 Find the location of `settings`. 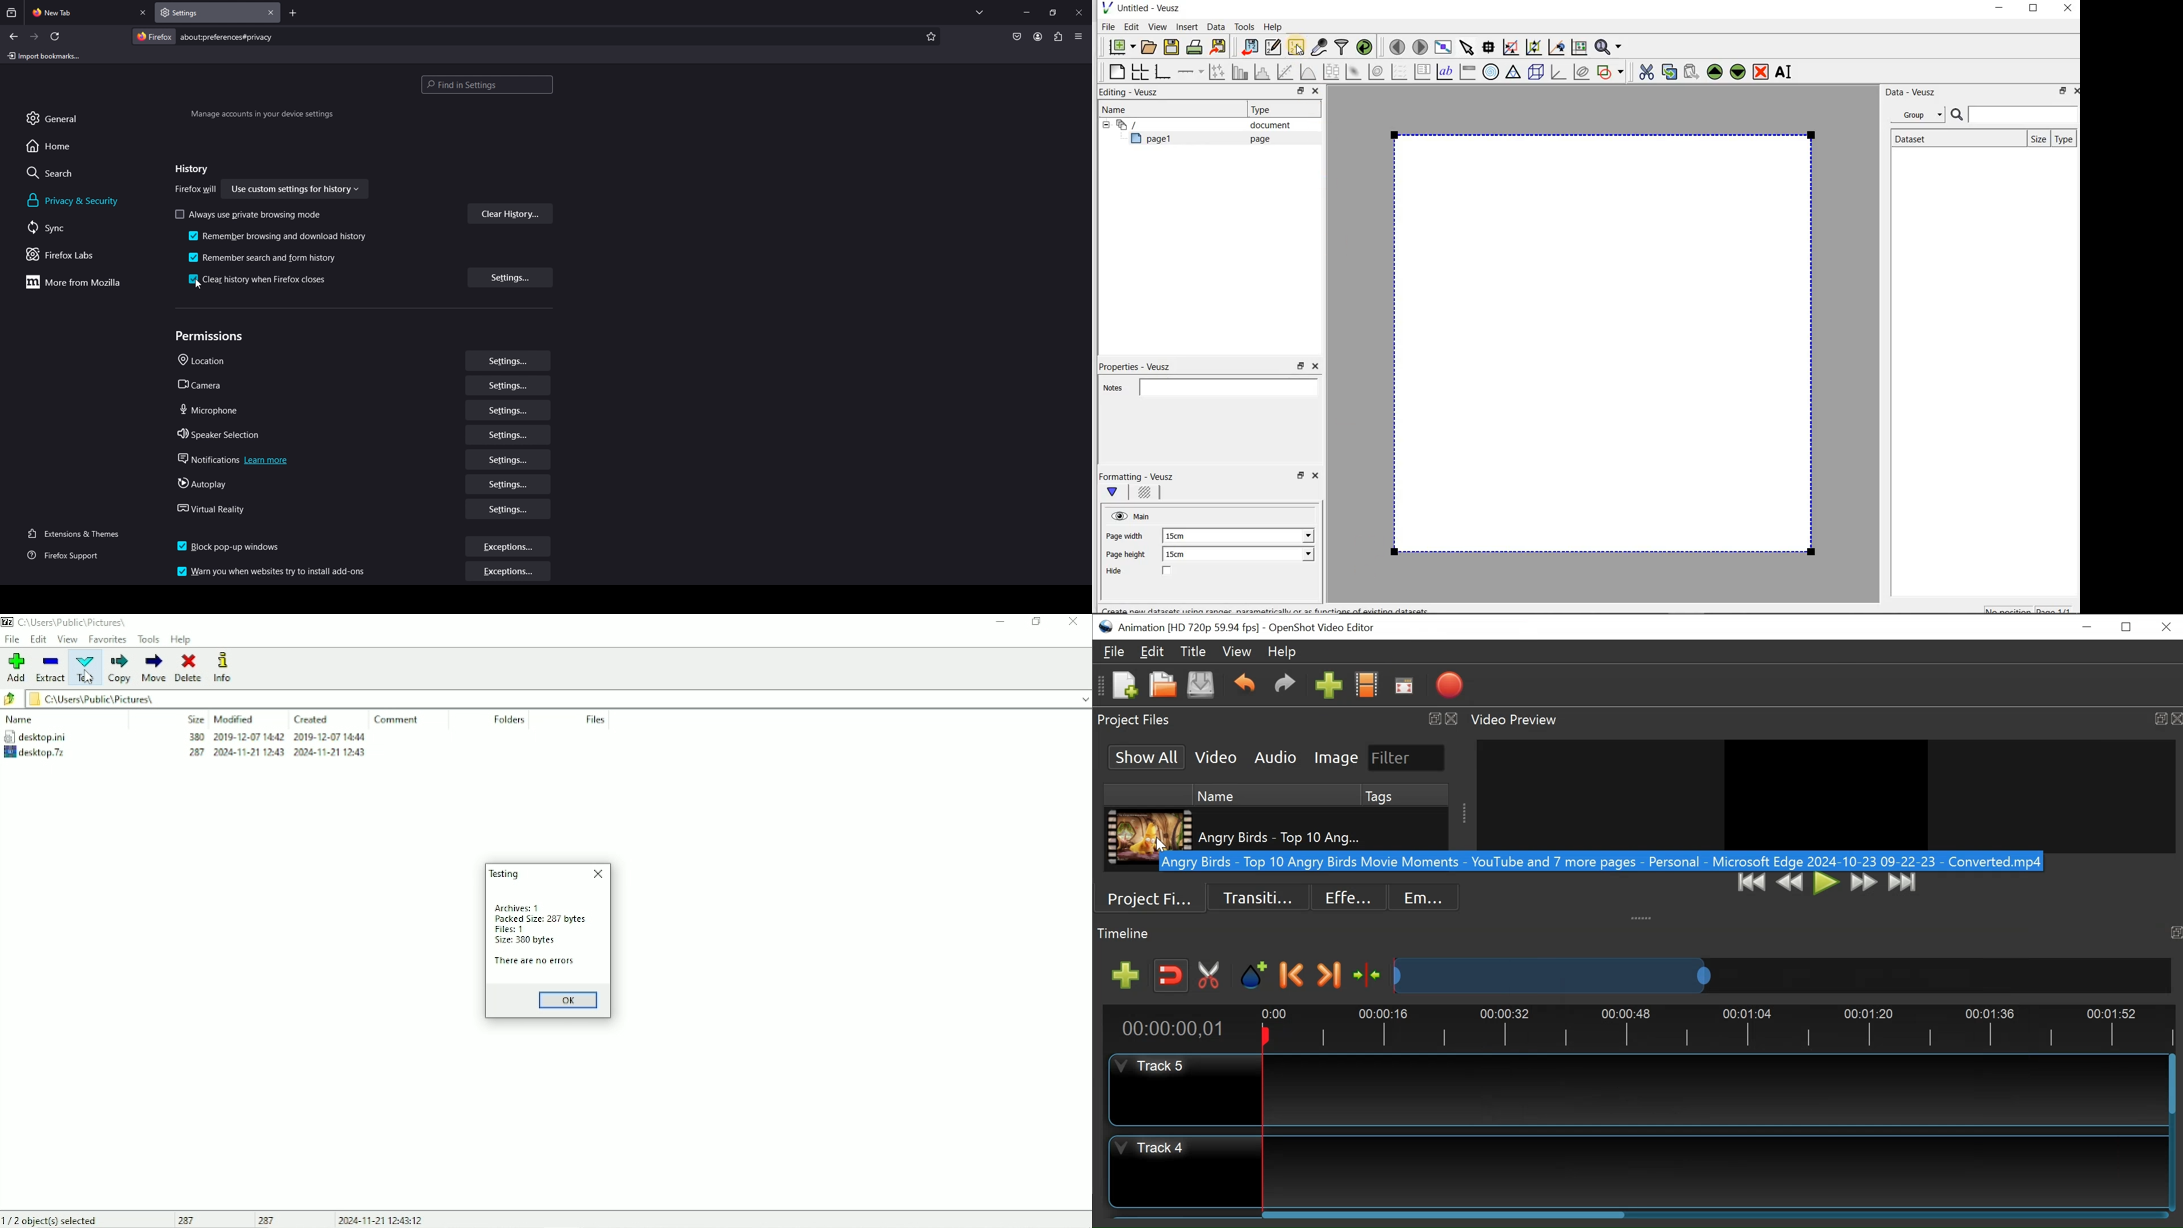

settings is located at coordinates (507, 485).